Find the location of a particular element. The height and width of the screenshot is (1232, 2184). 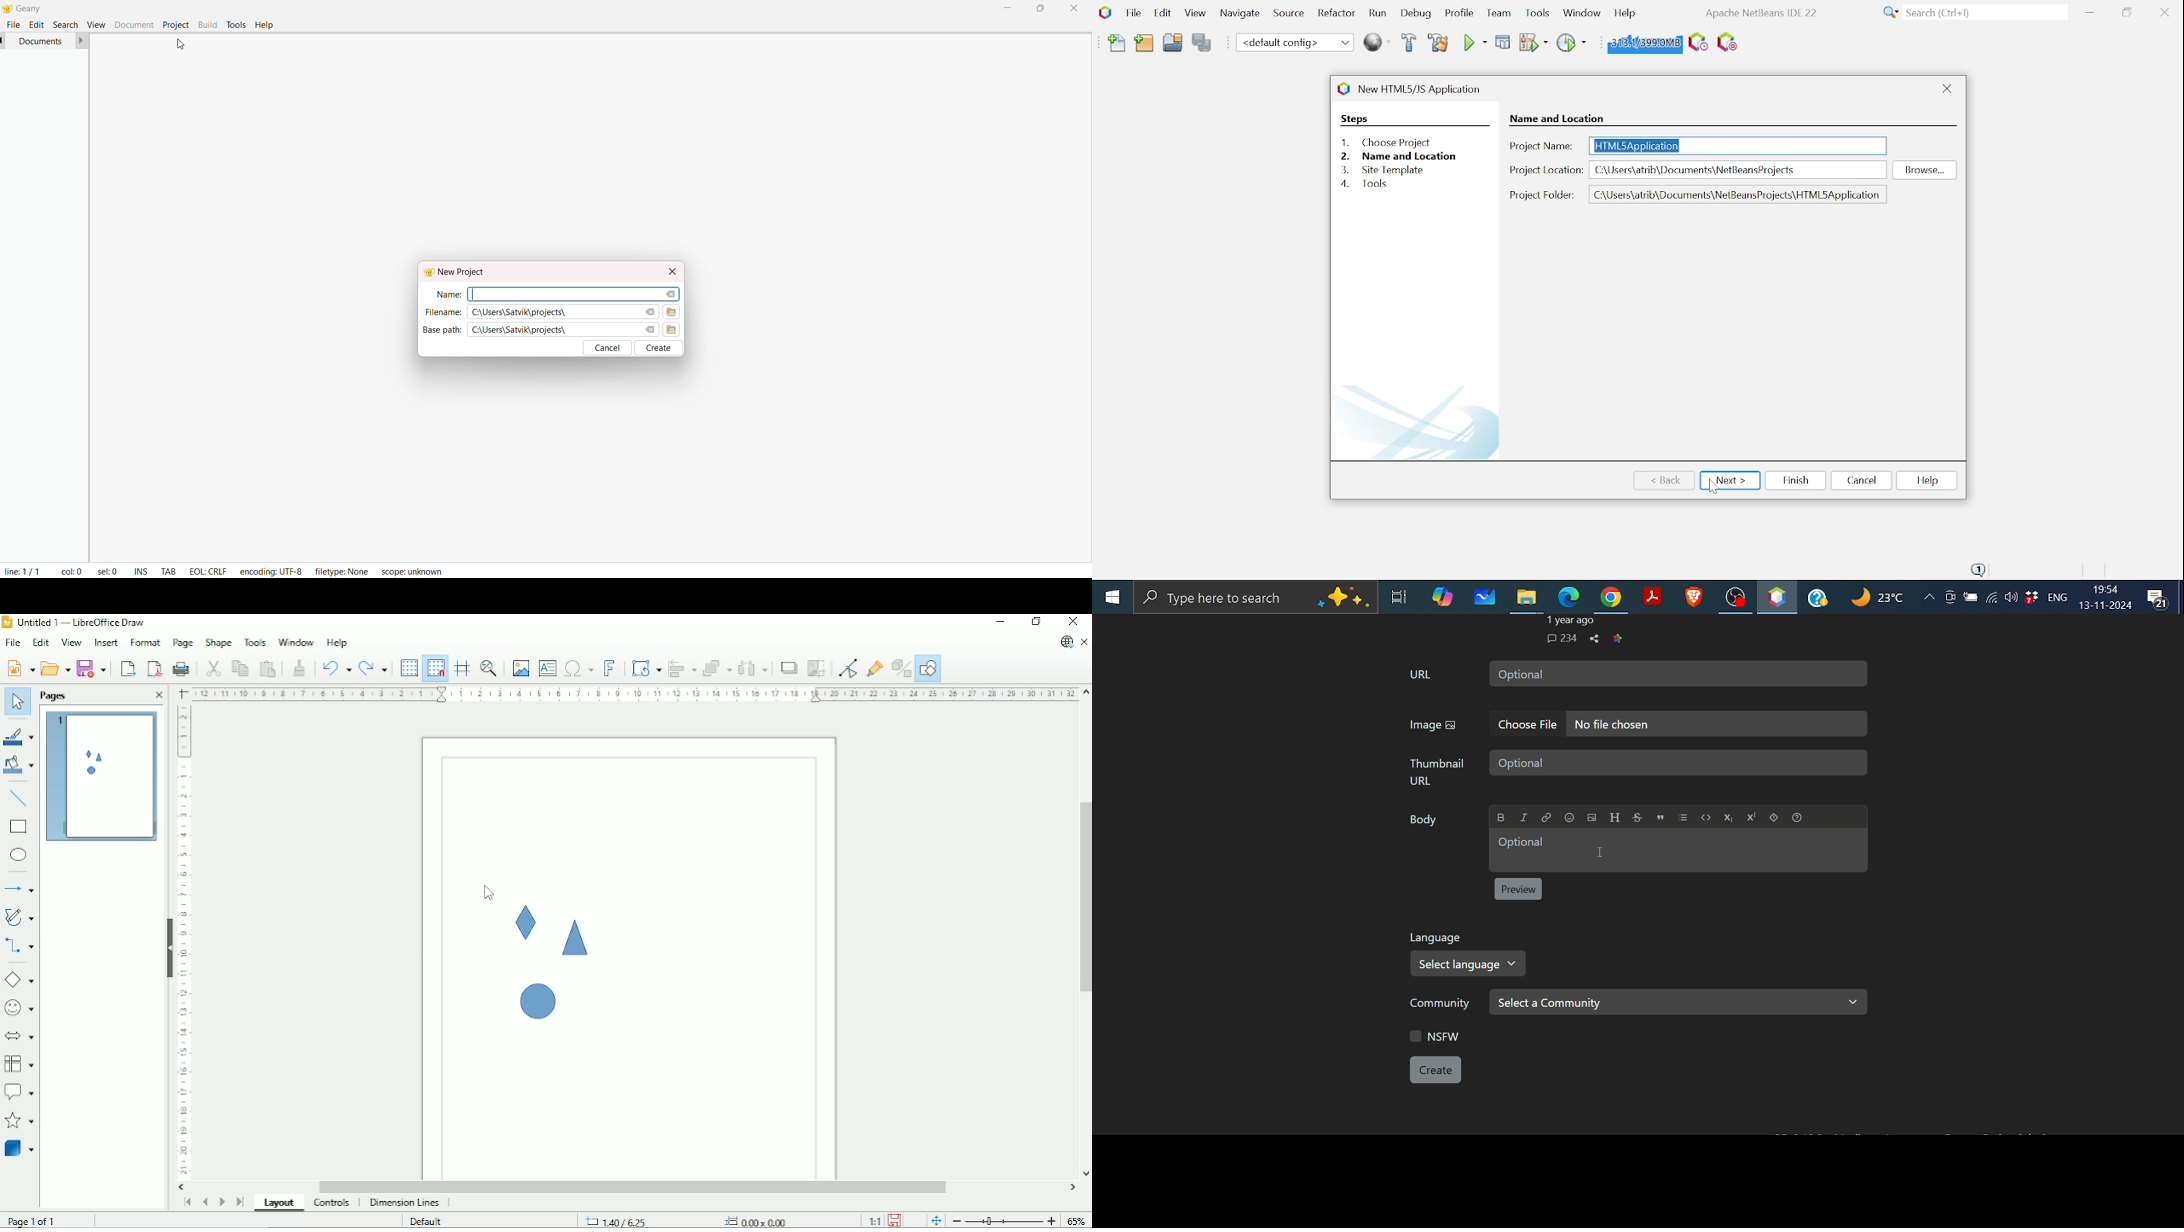

Format is located at coordinates (144, 641).